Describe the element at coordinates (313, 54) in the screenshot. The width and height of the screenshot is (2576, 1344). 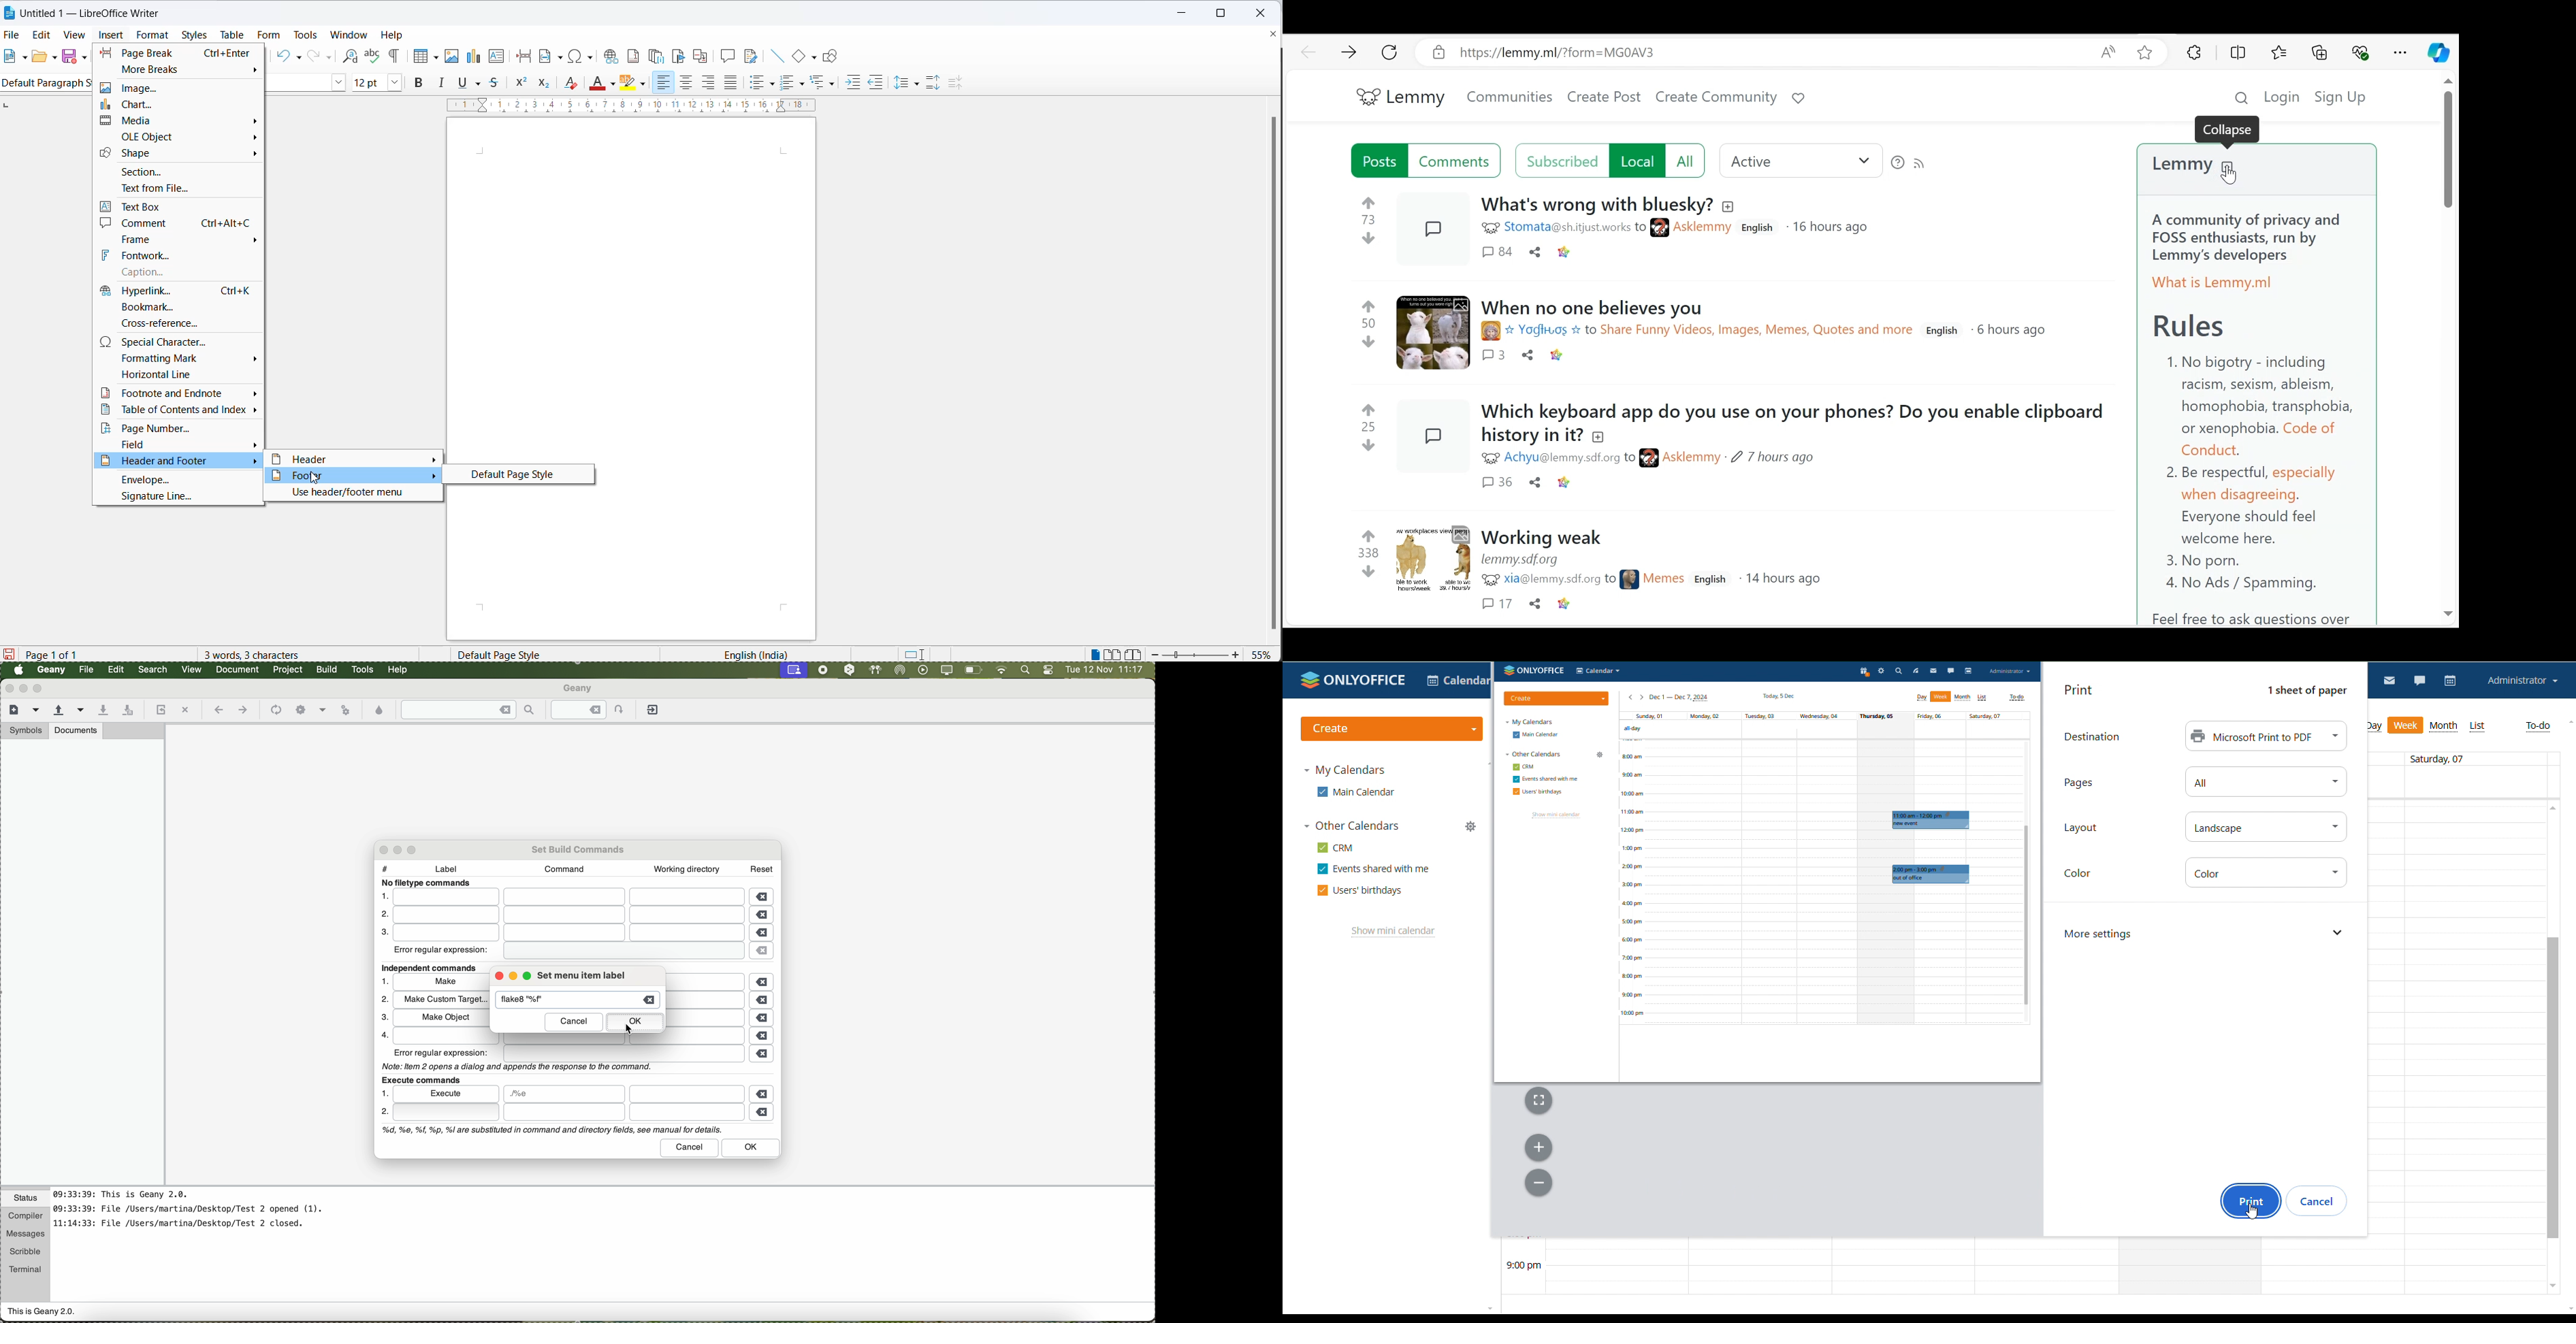
I see `redo` at that location.